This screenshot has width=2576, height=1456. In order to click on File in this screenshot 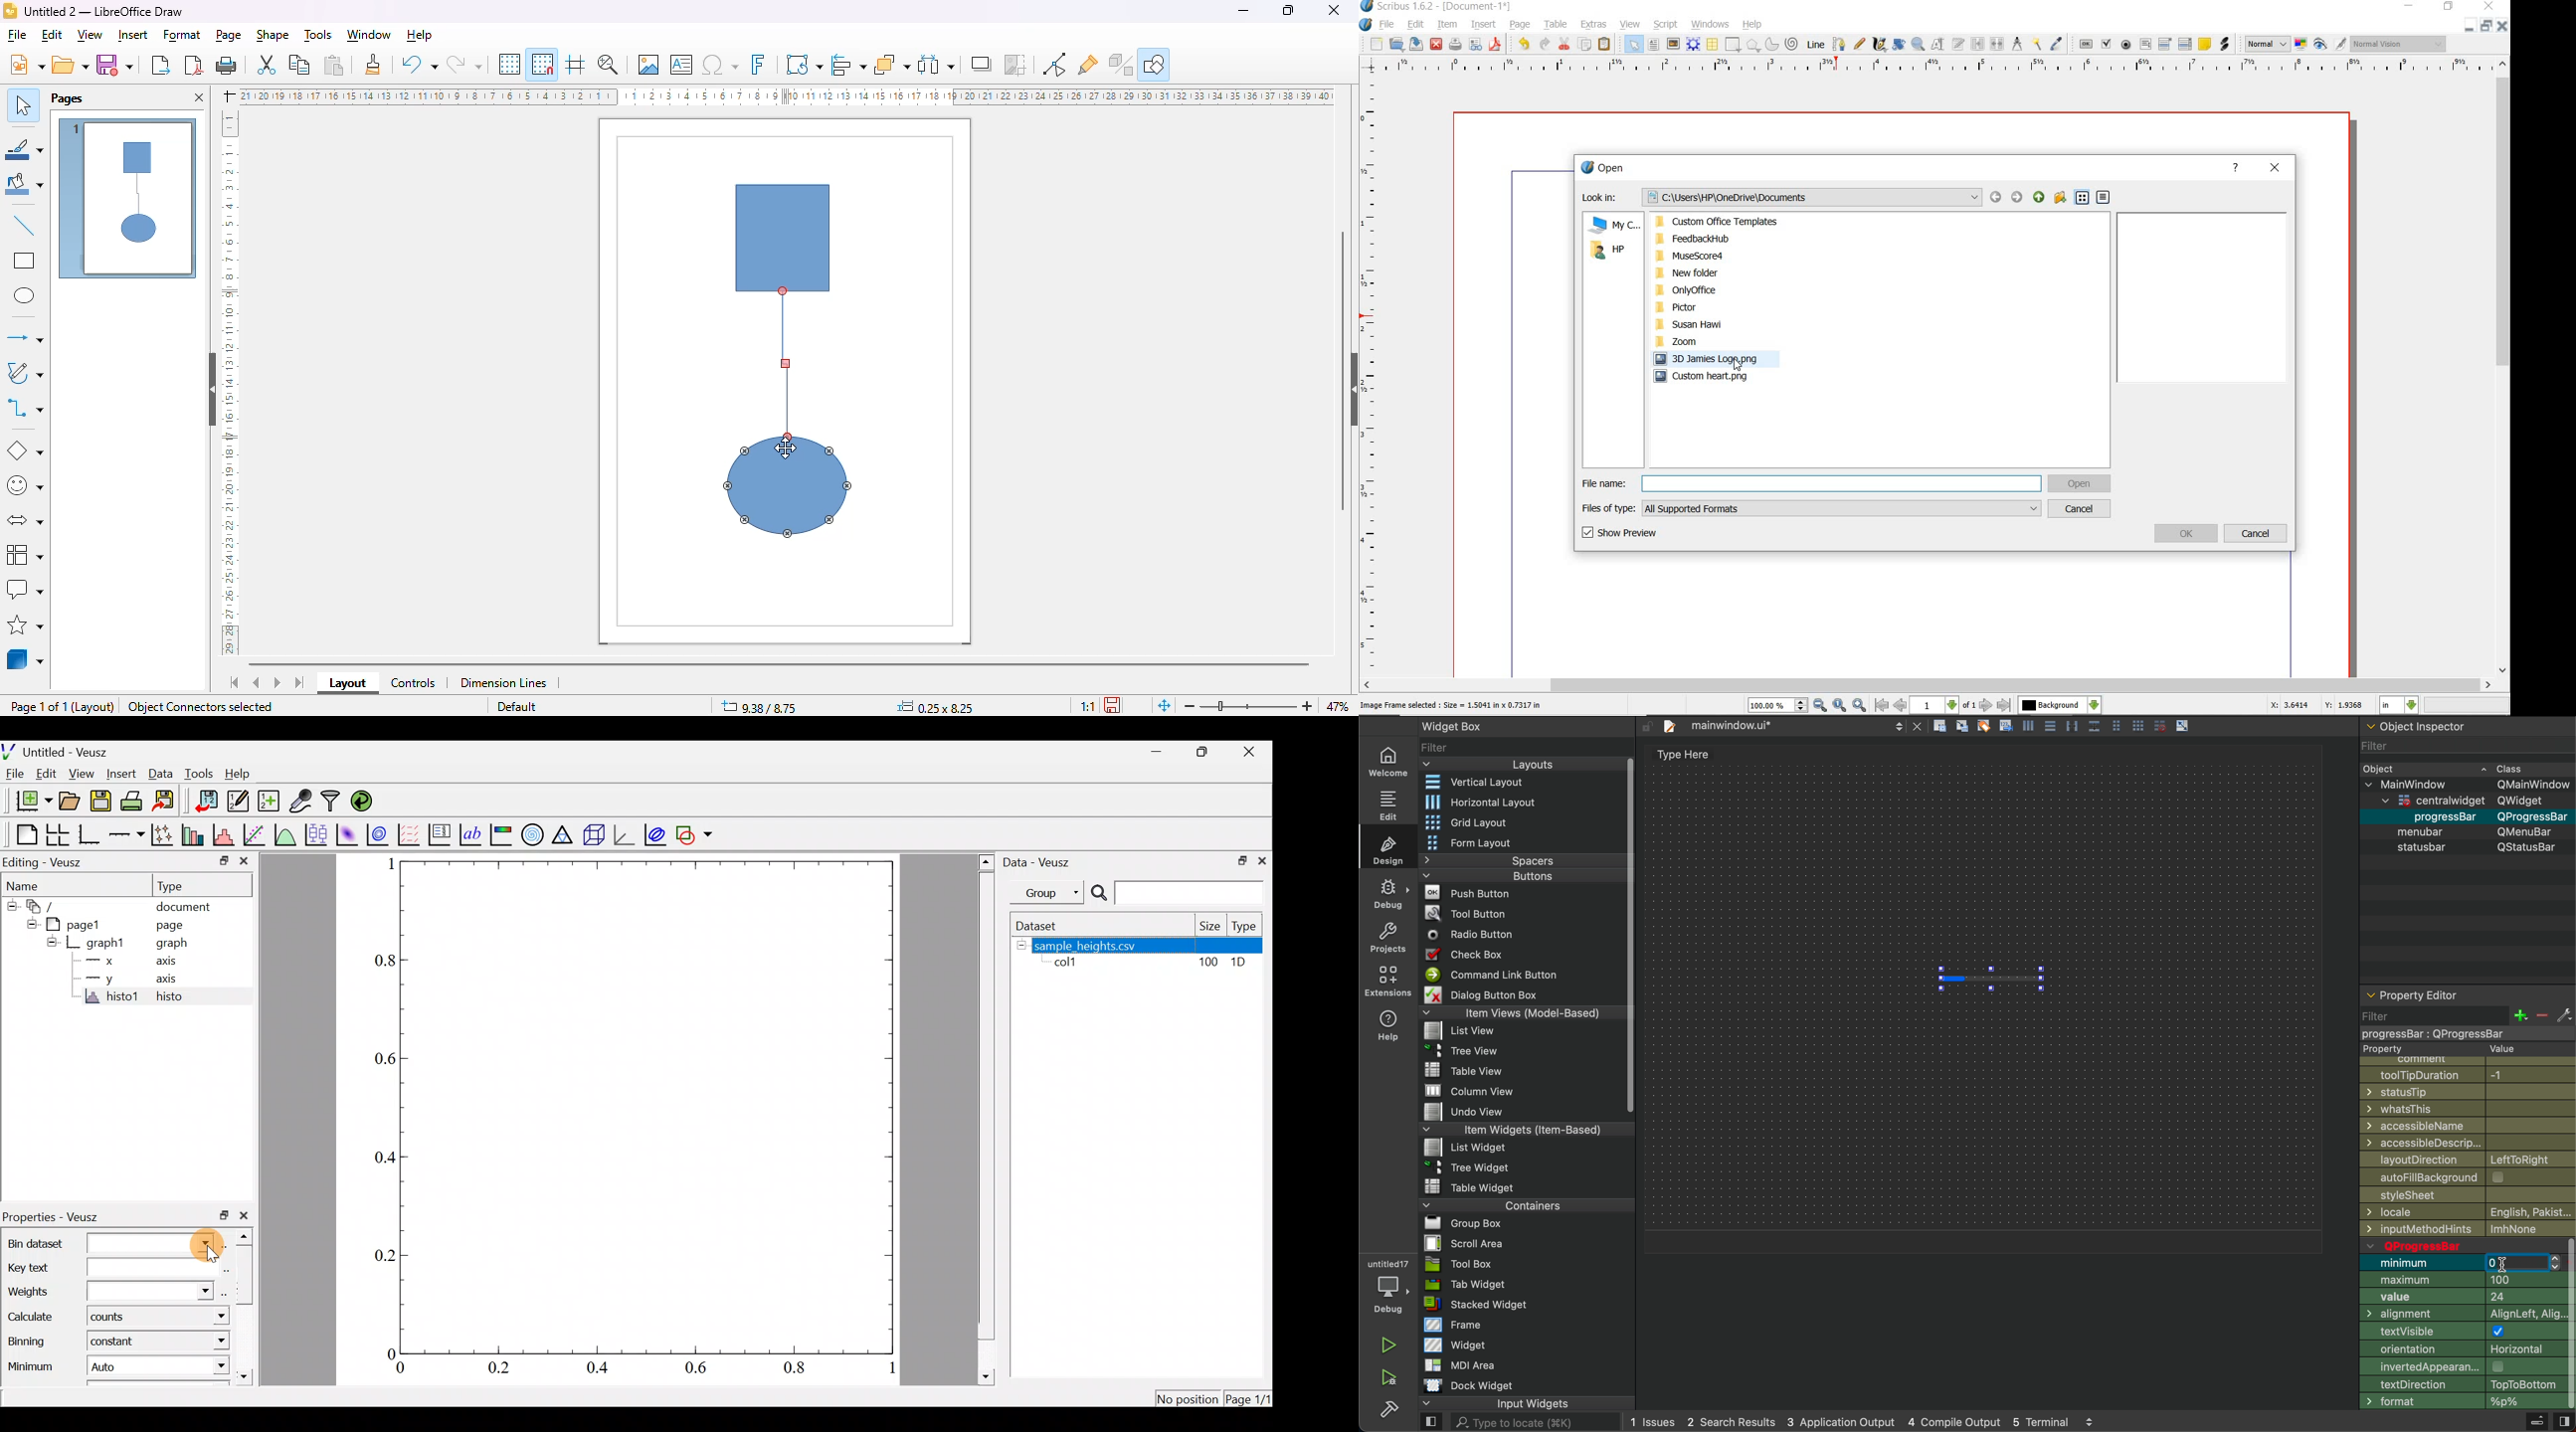, I will do `click(1471, 1092)`.